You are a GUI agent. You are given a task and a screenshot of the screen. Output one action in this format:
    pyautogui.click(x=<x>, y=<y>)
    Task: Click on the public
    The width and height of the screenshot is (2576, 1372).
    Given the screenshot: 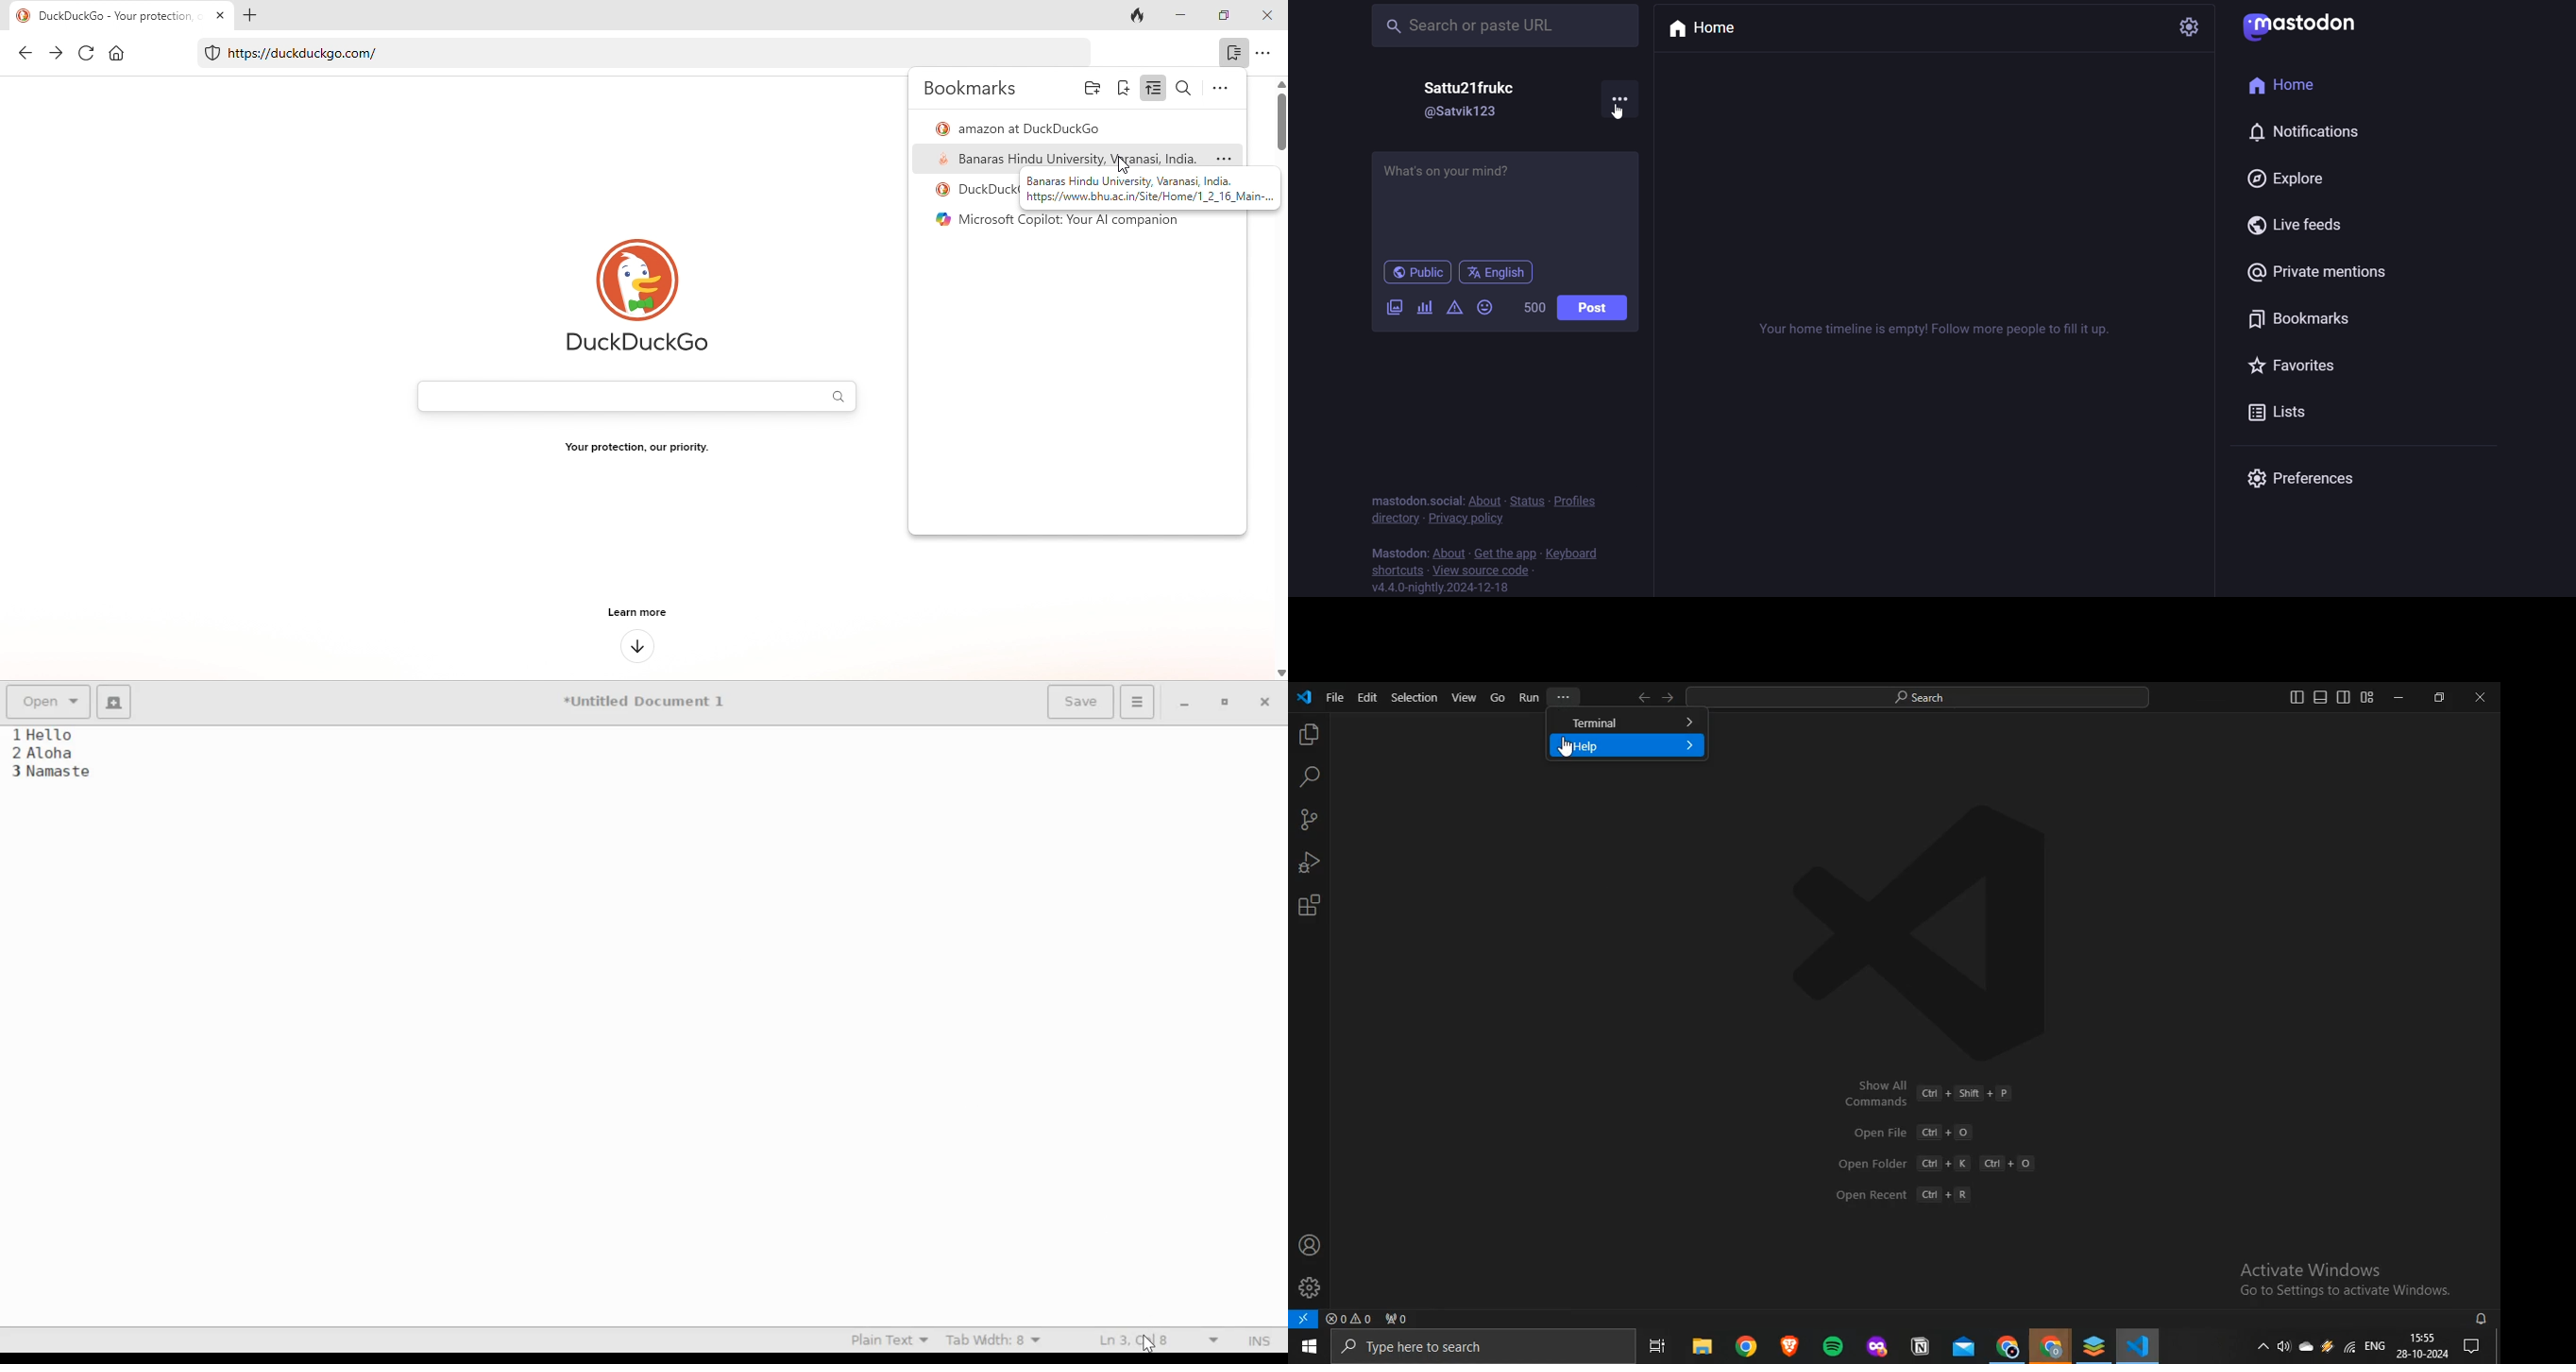 What is the action you would take?
    pyautogui.click(x=1416, y=274)
    